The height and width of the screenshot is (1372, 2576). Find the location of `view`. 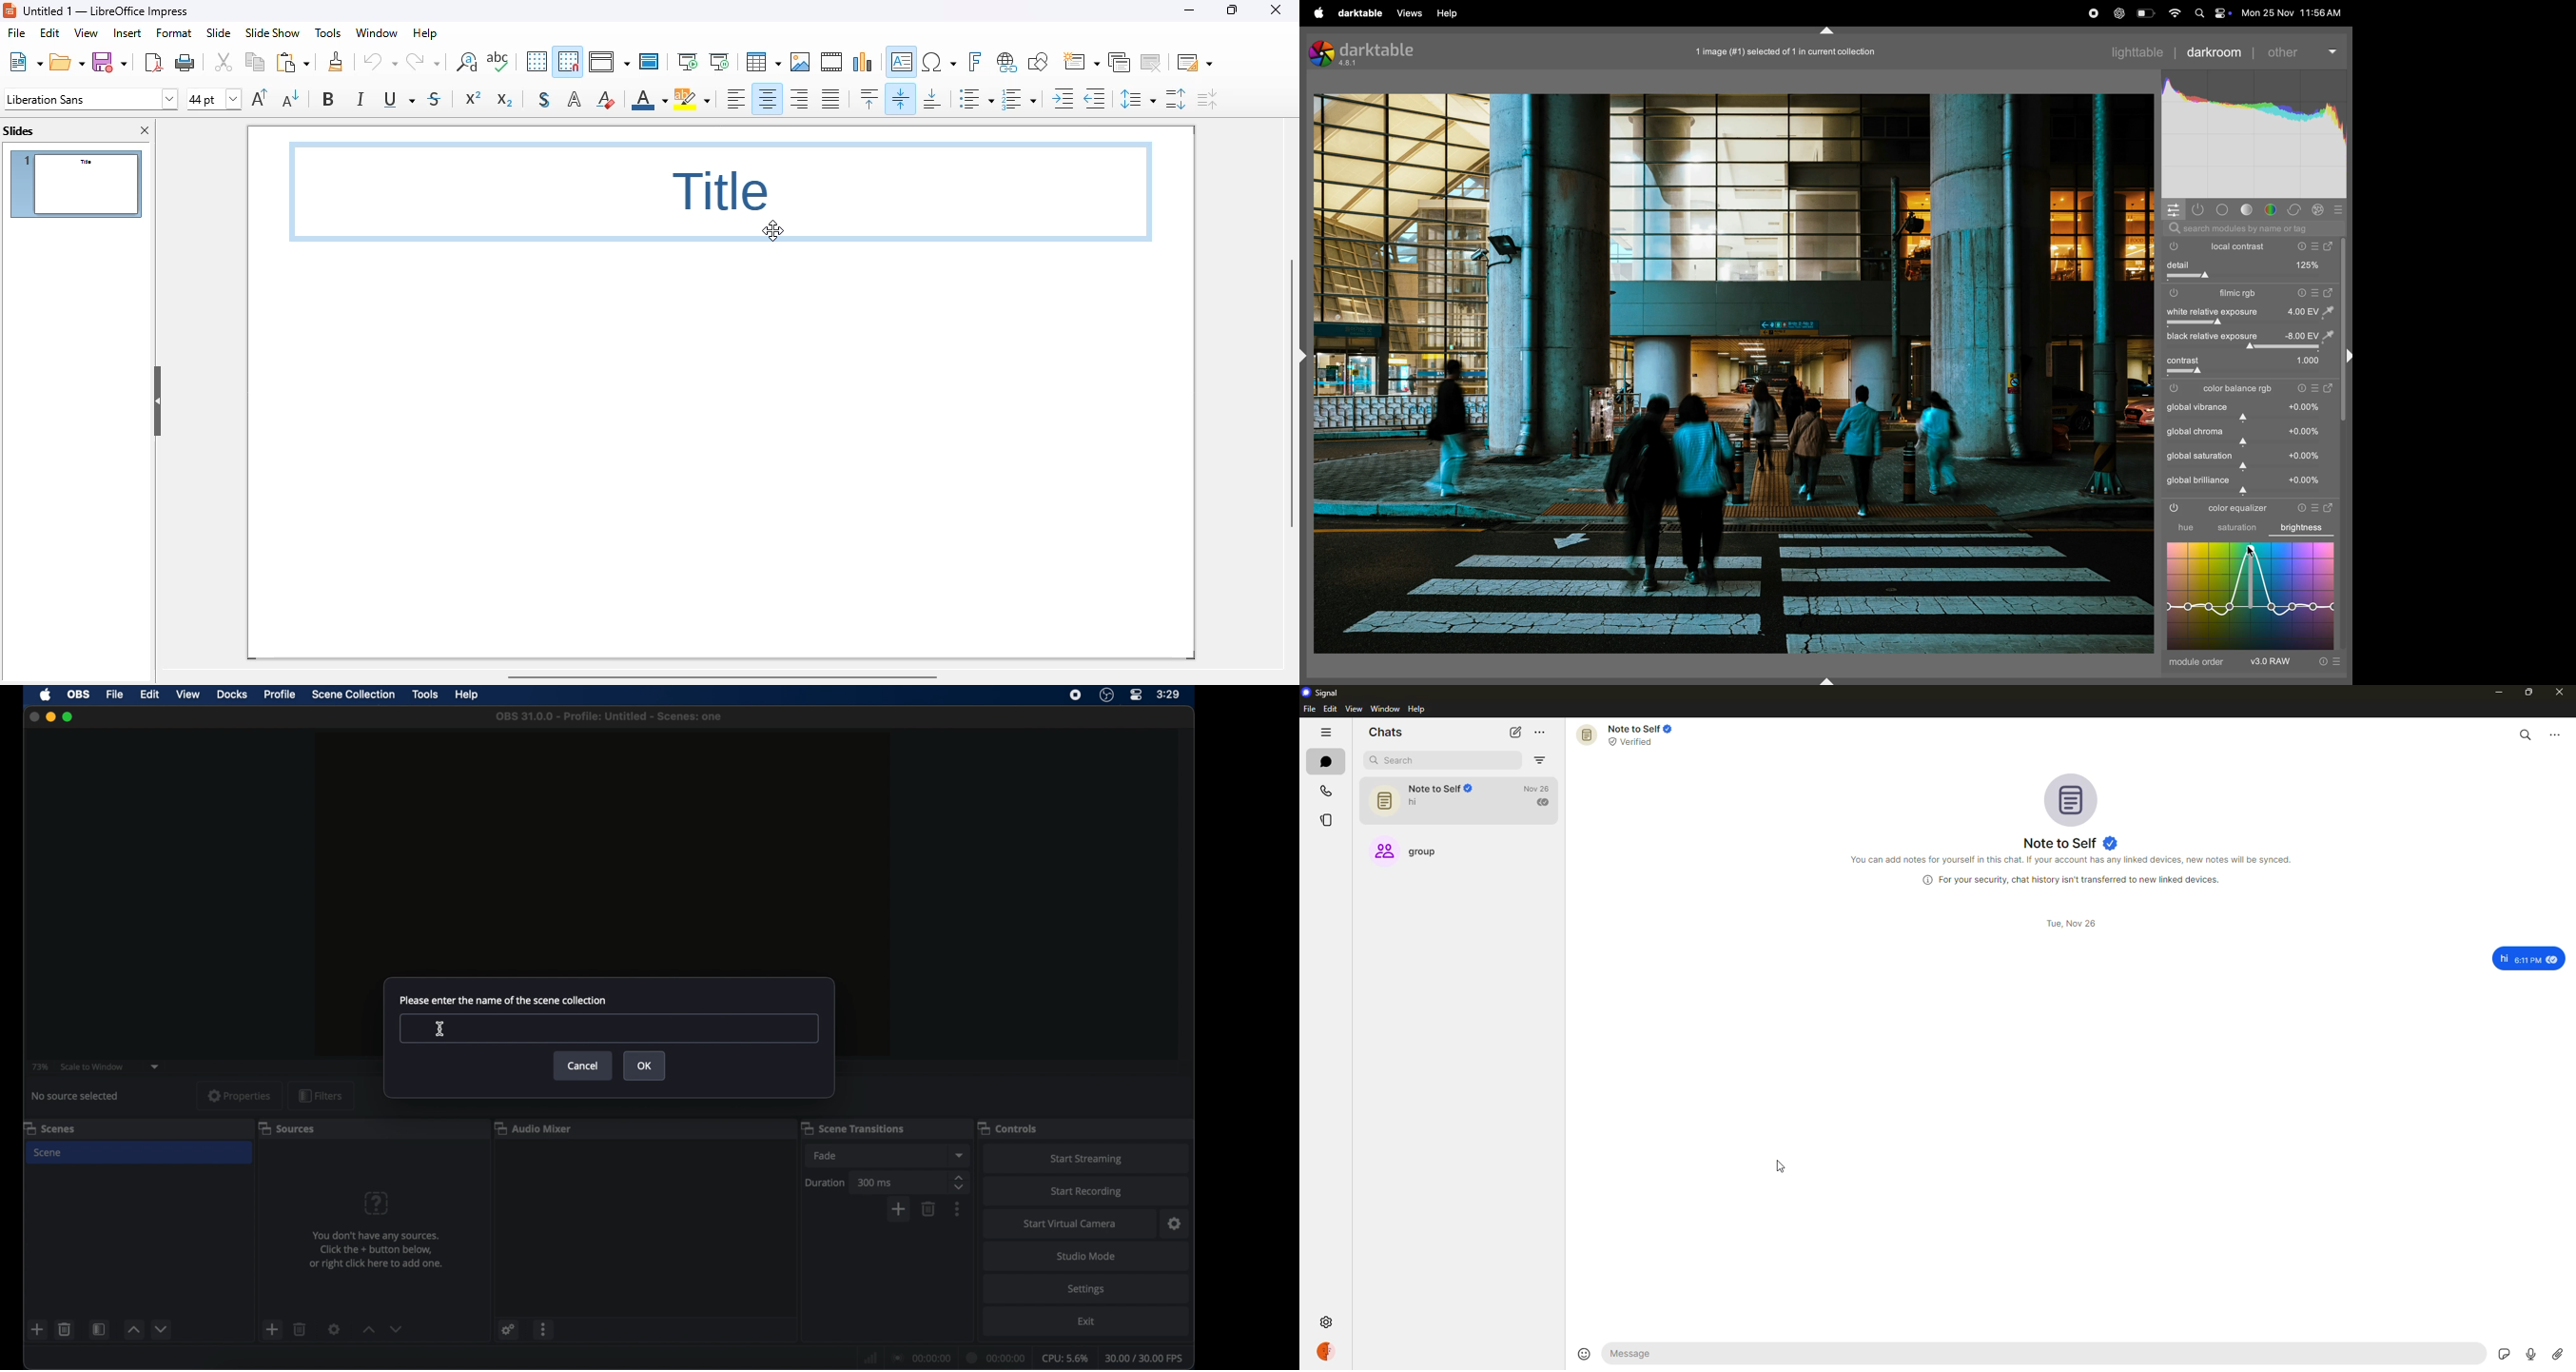

view is located at coordinates (86, 32).